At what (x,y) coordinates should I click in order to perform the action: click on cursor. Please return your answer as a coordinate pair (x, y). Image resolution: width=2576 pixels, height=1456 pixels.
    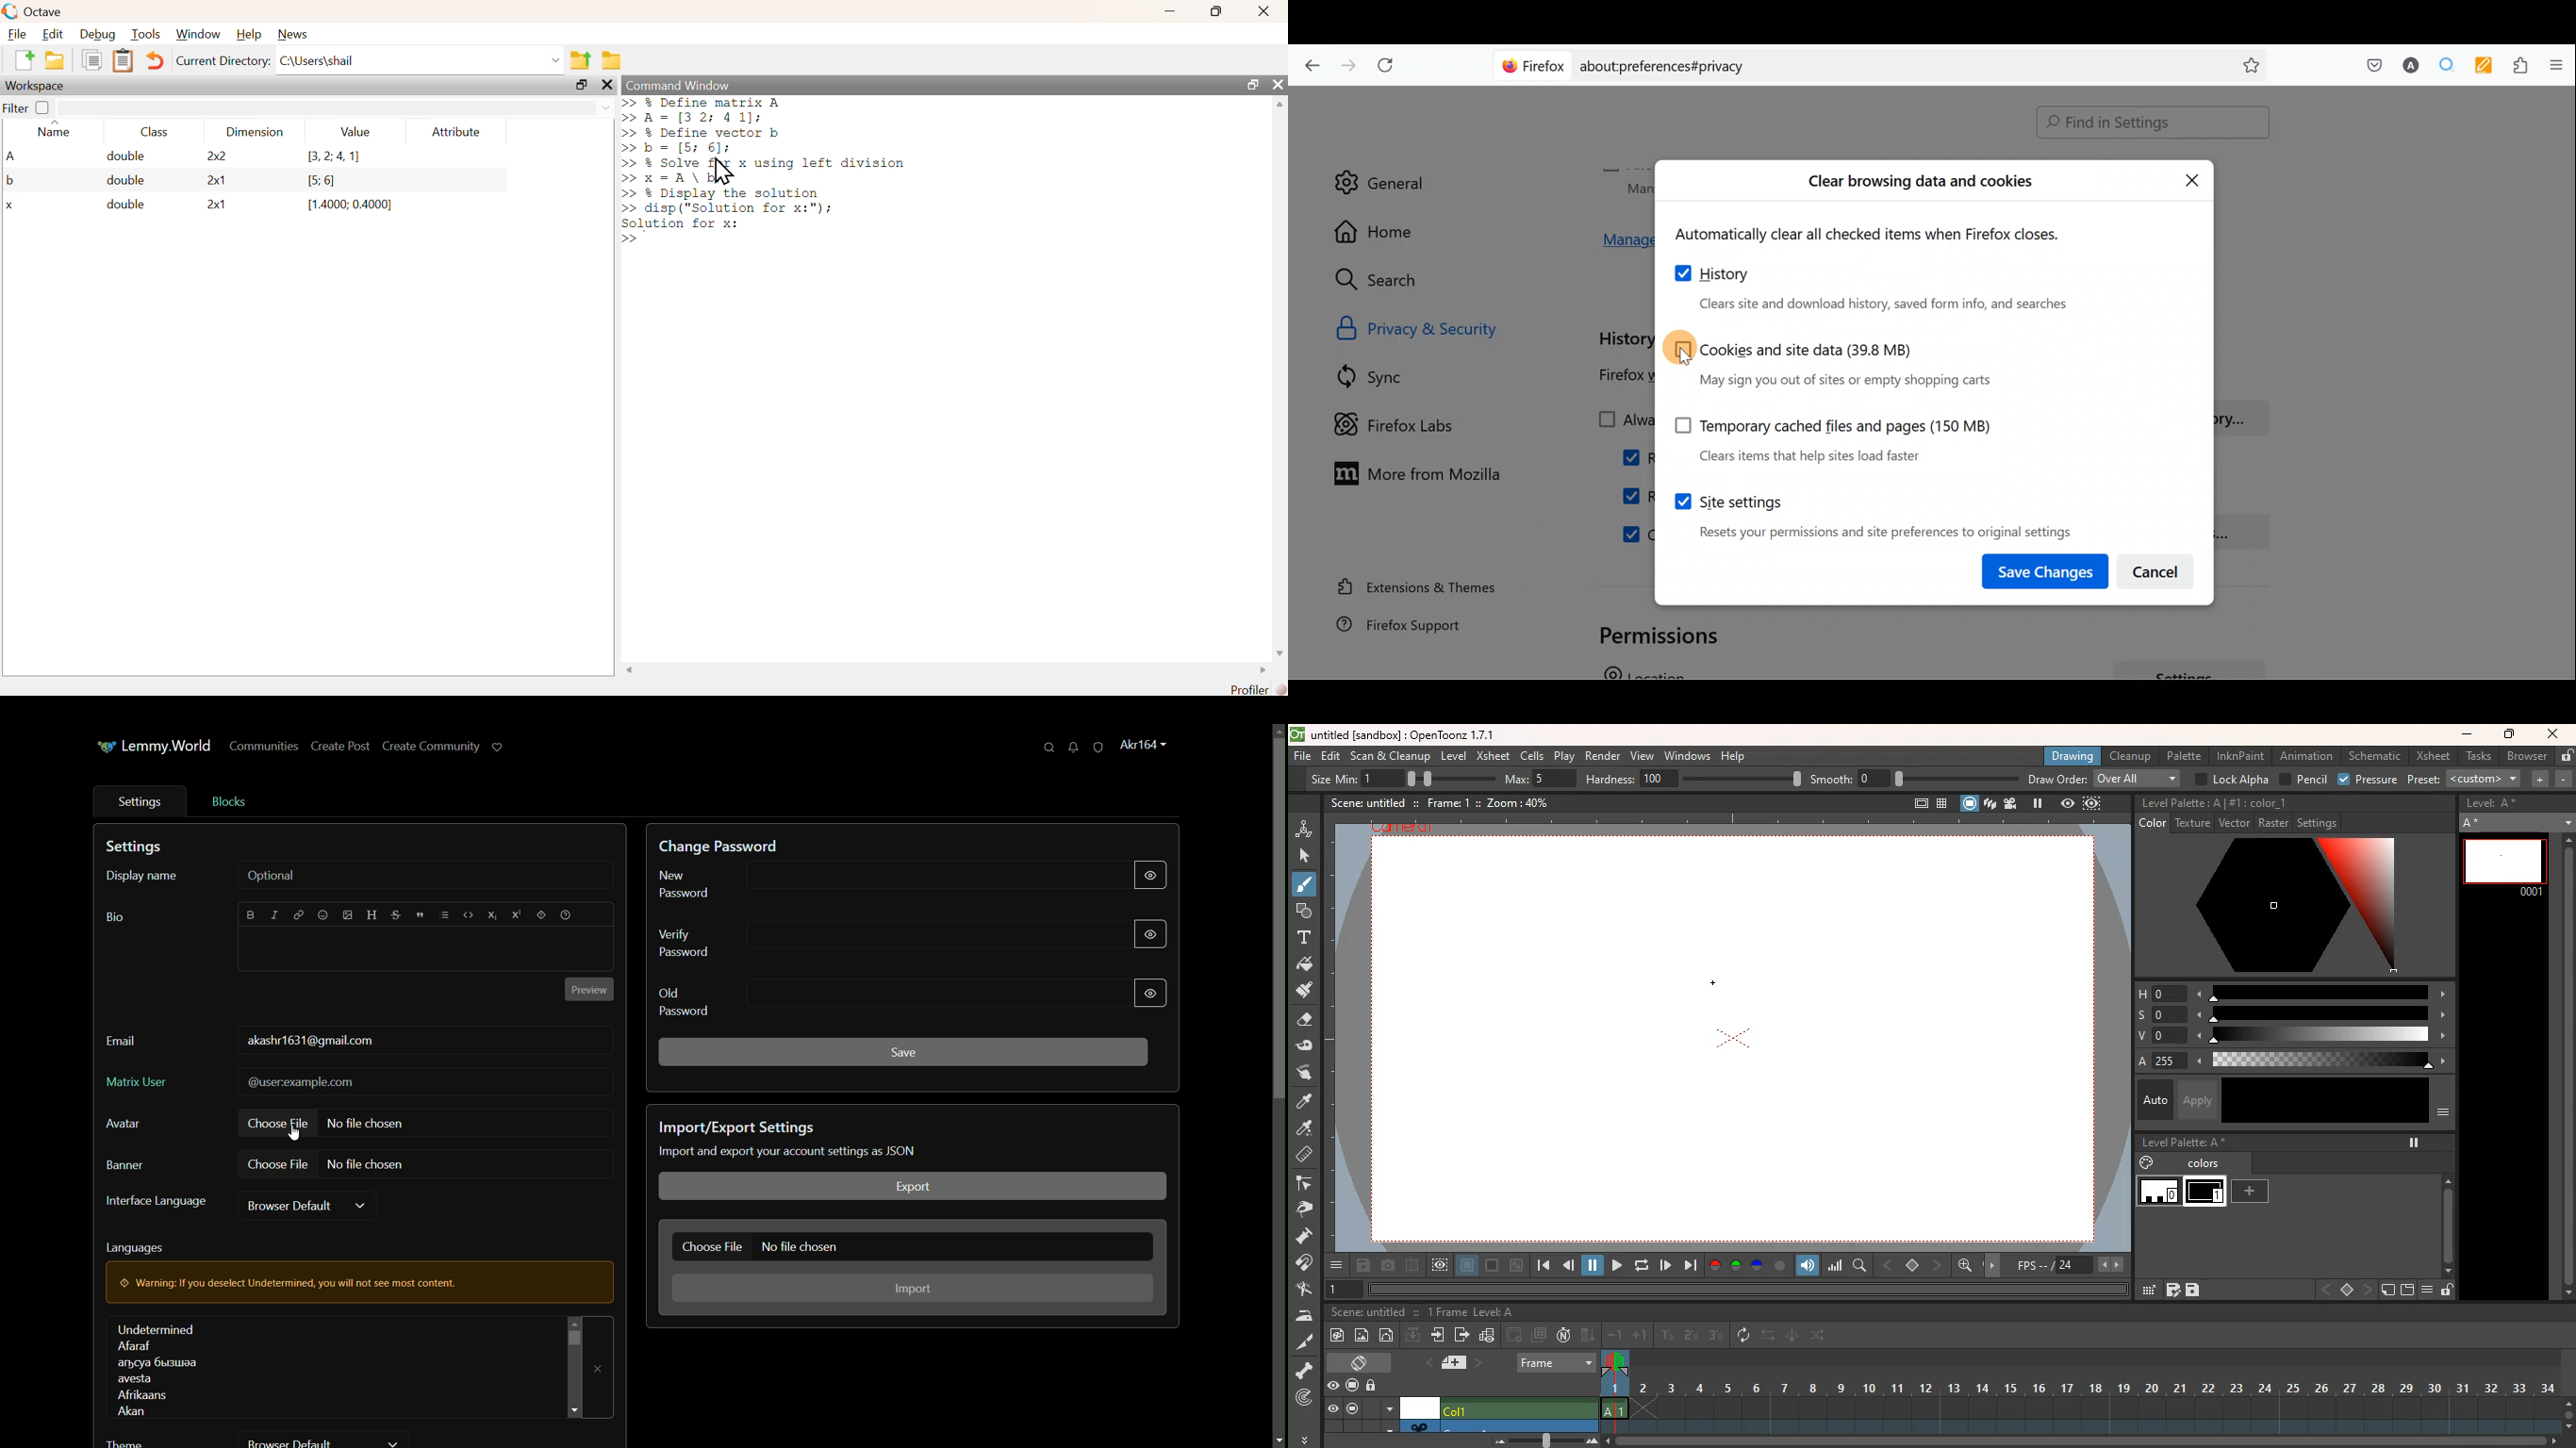
    Looking at the image, I should click on (722, 173).